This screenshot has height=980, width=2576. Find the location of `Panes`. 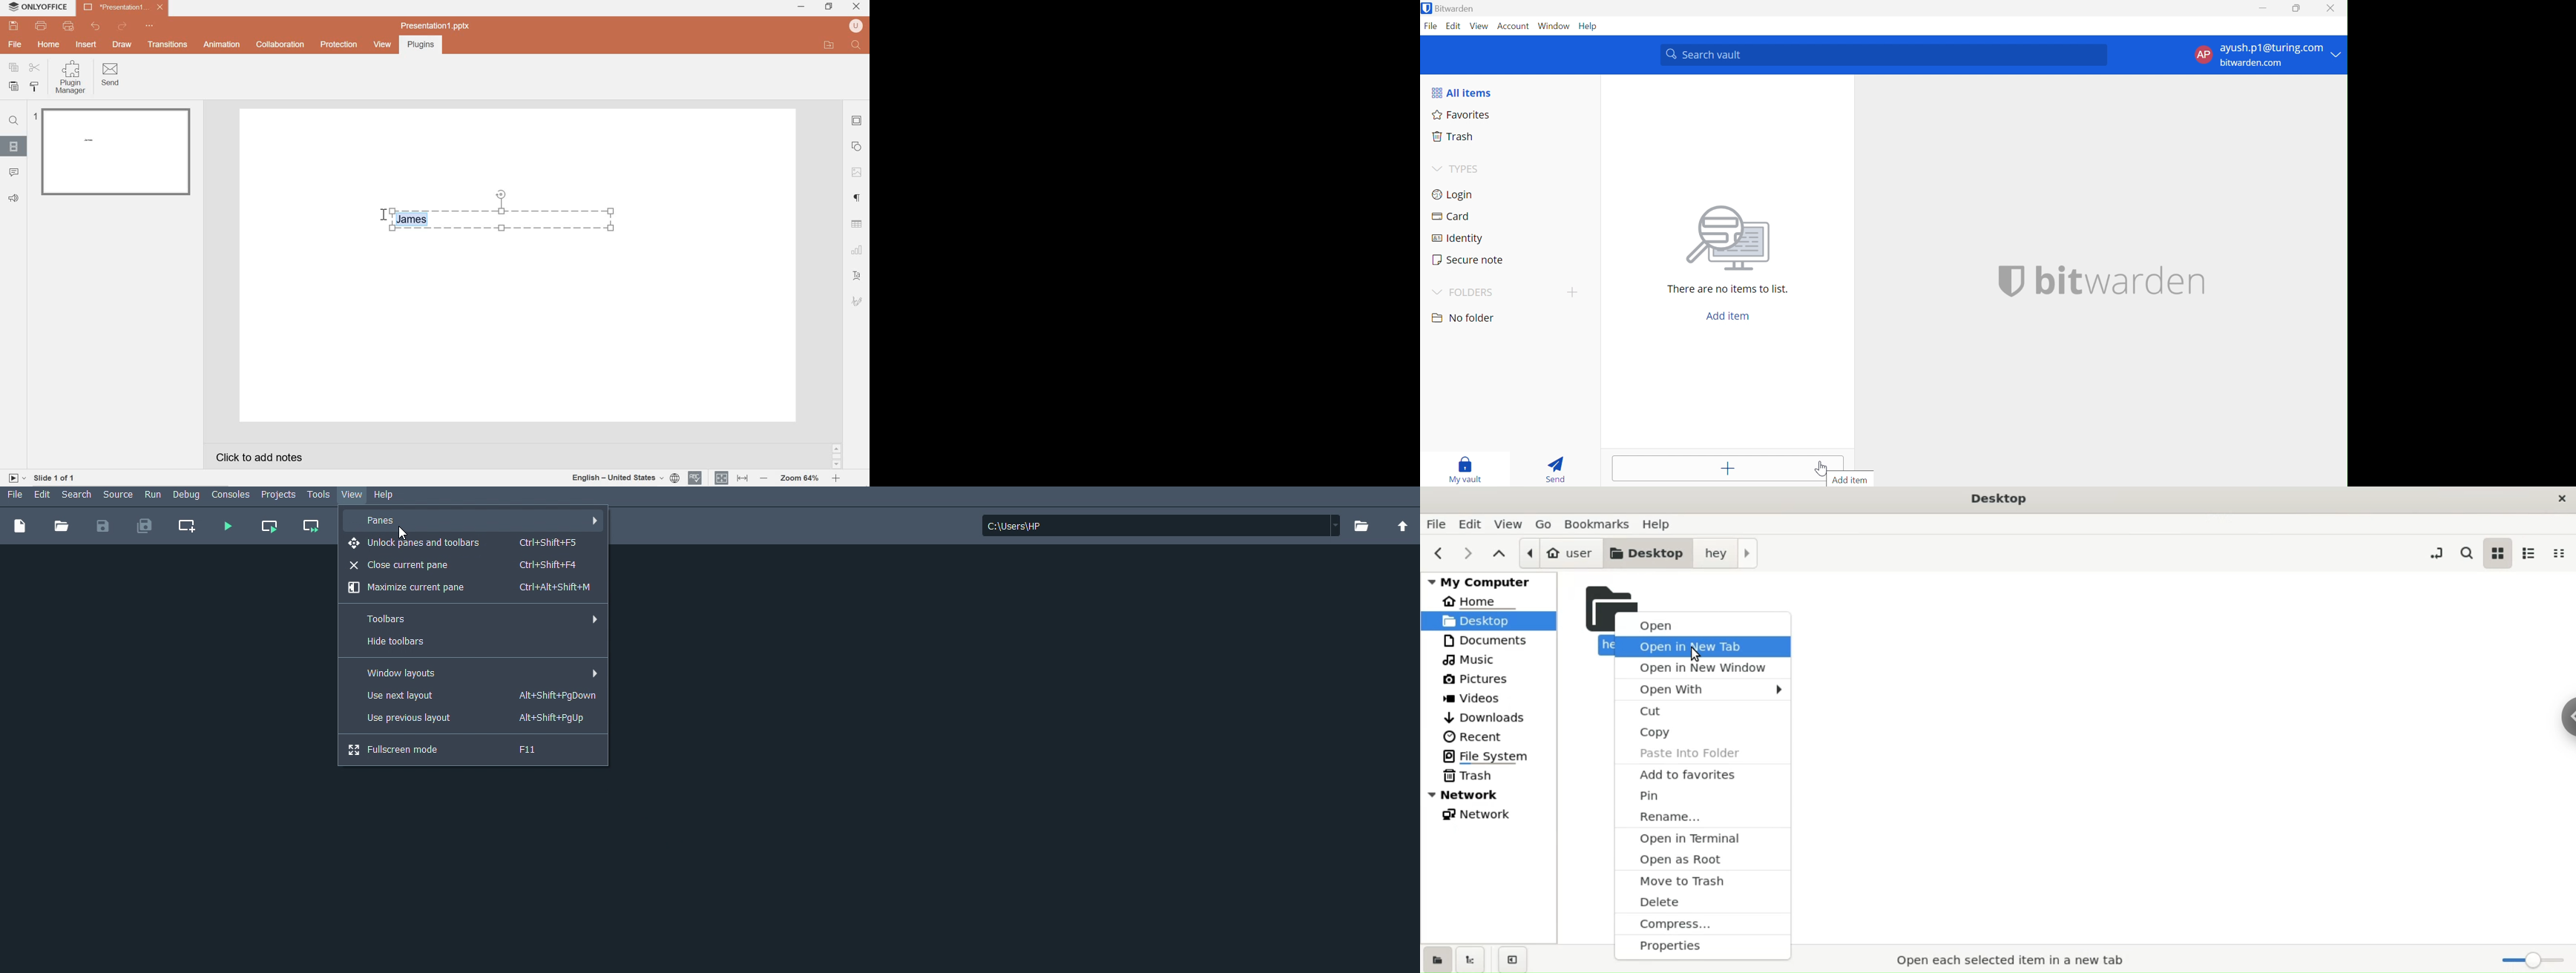

Panes is located at coordinates (477, 521).